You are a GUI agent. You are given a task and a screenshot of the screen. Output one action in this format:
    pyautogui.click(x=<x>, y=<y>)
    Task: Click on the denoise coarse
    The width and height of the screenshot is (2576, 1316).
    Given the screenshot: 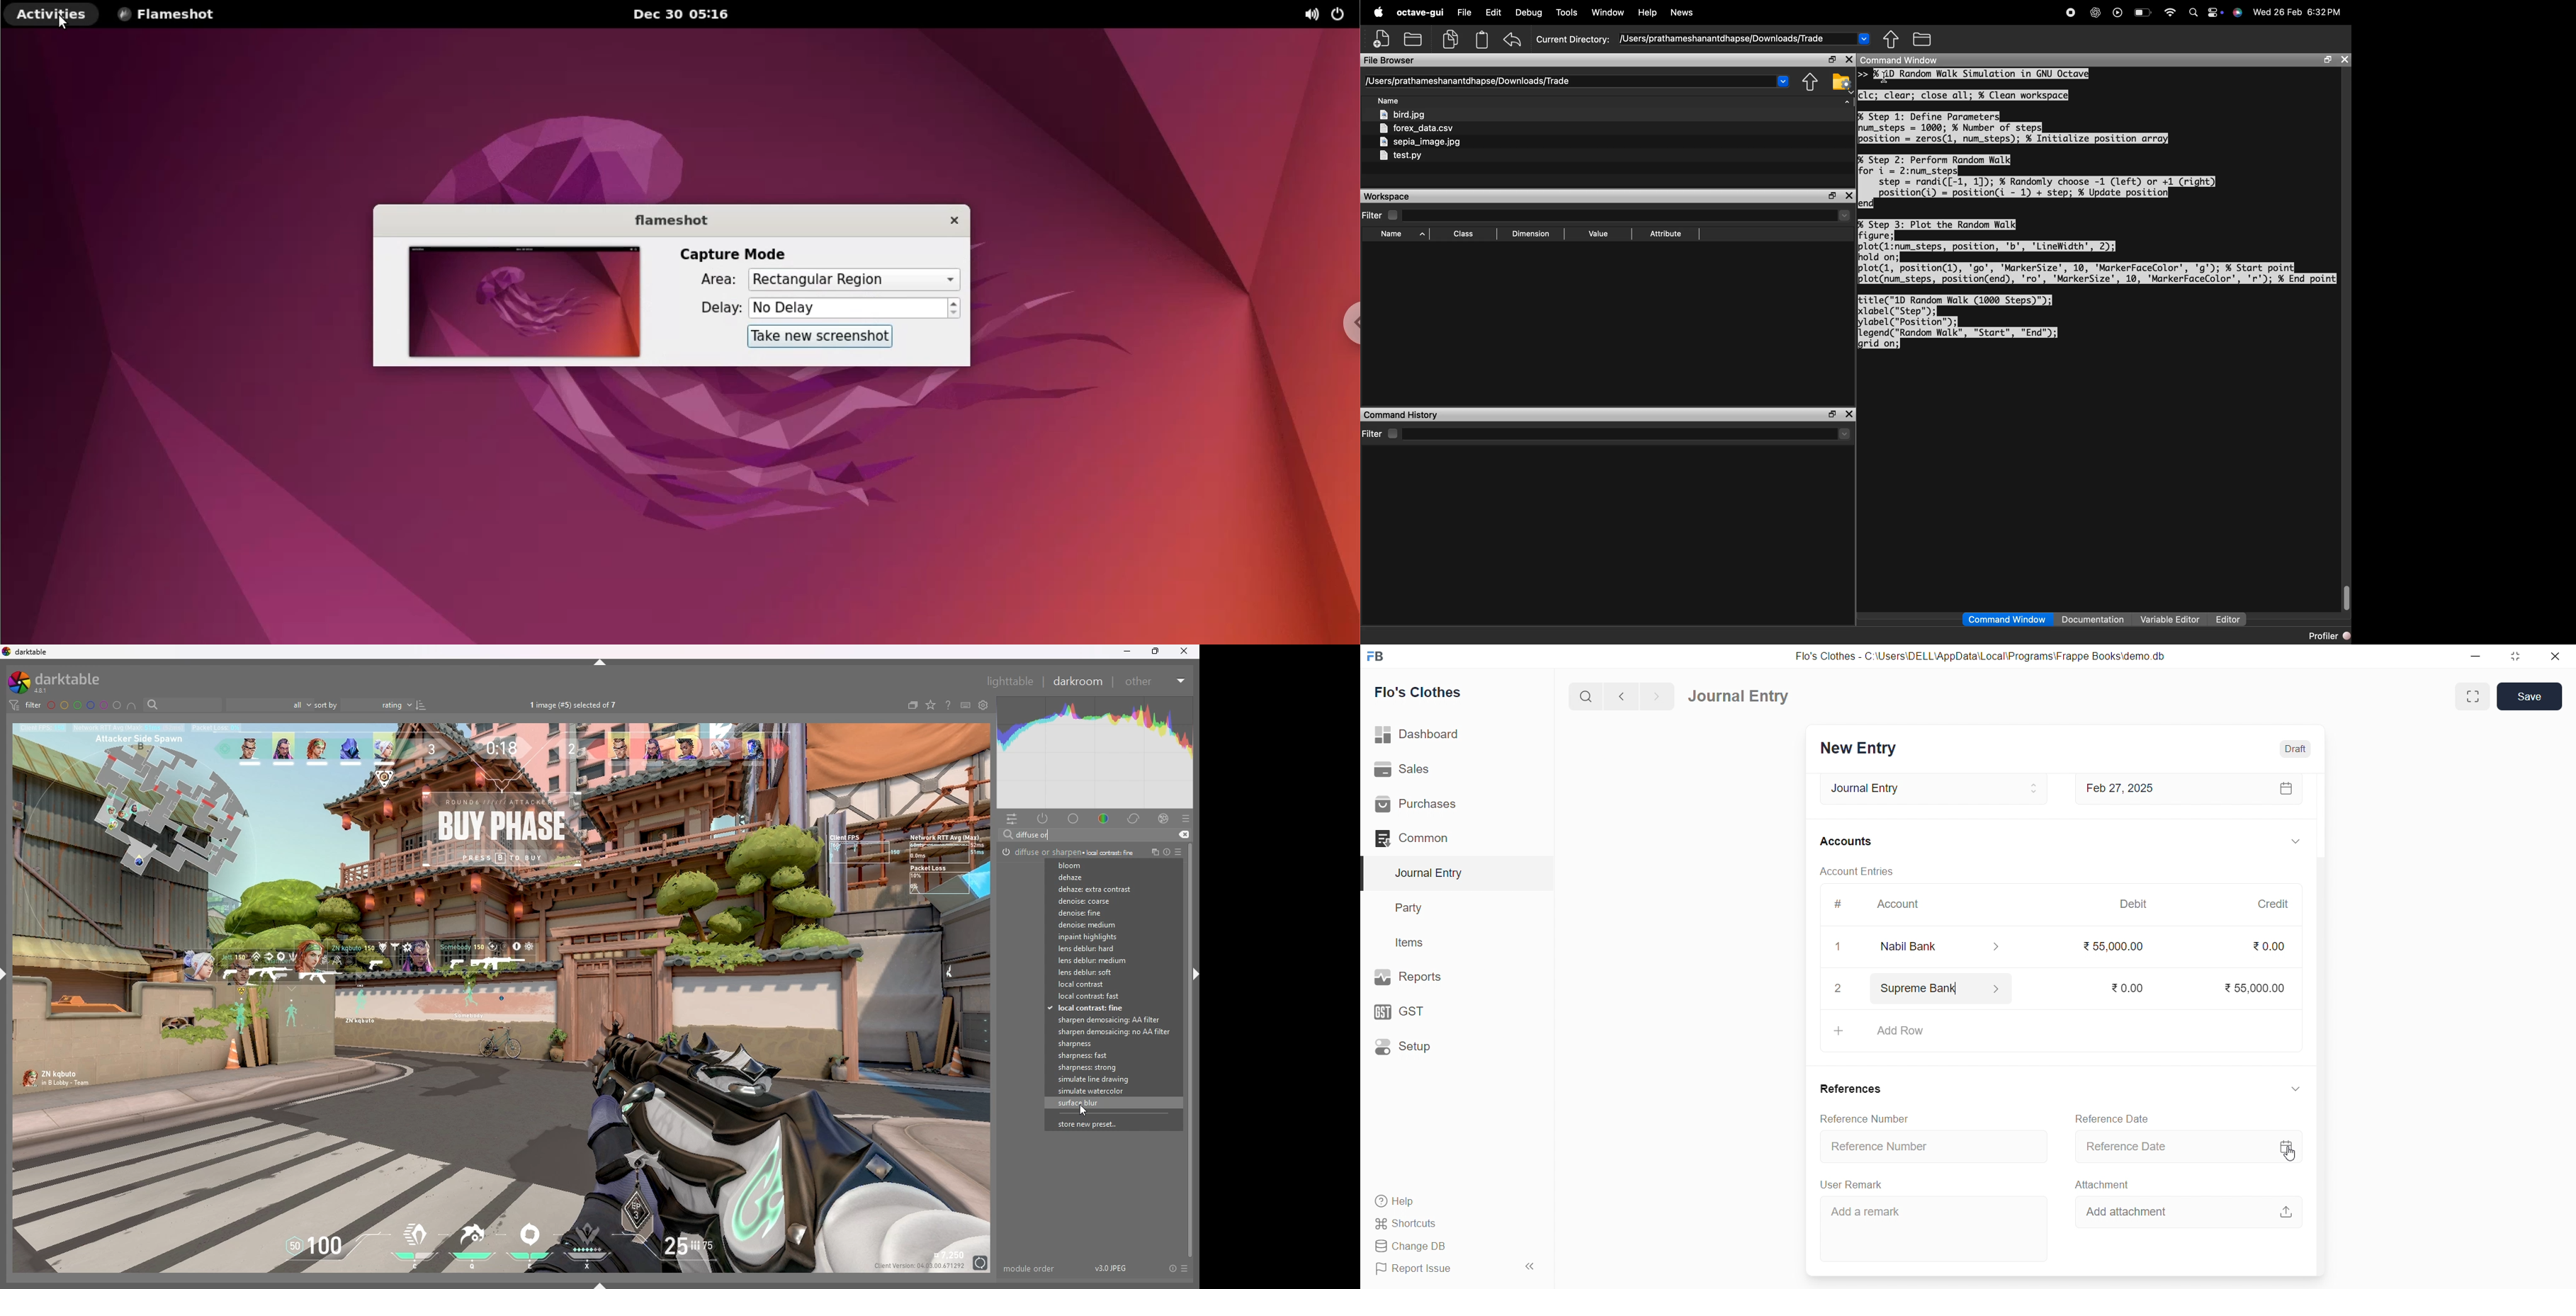 What is the action you would take?
    pyautogui.click(x=1103, y=901)
    